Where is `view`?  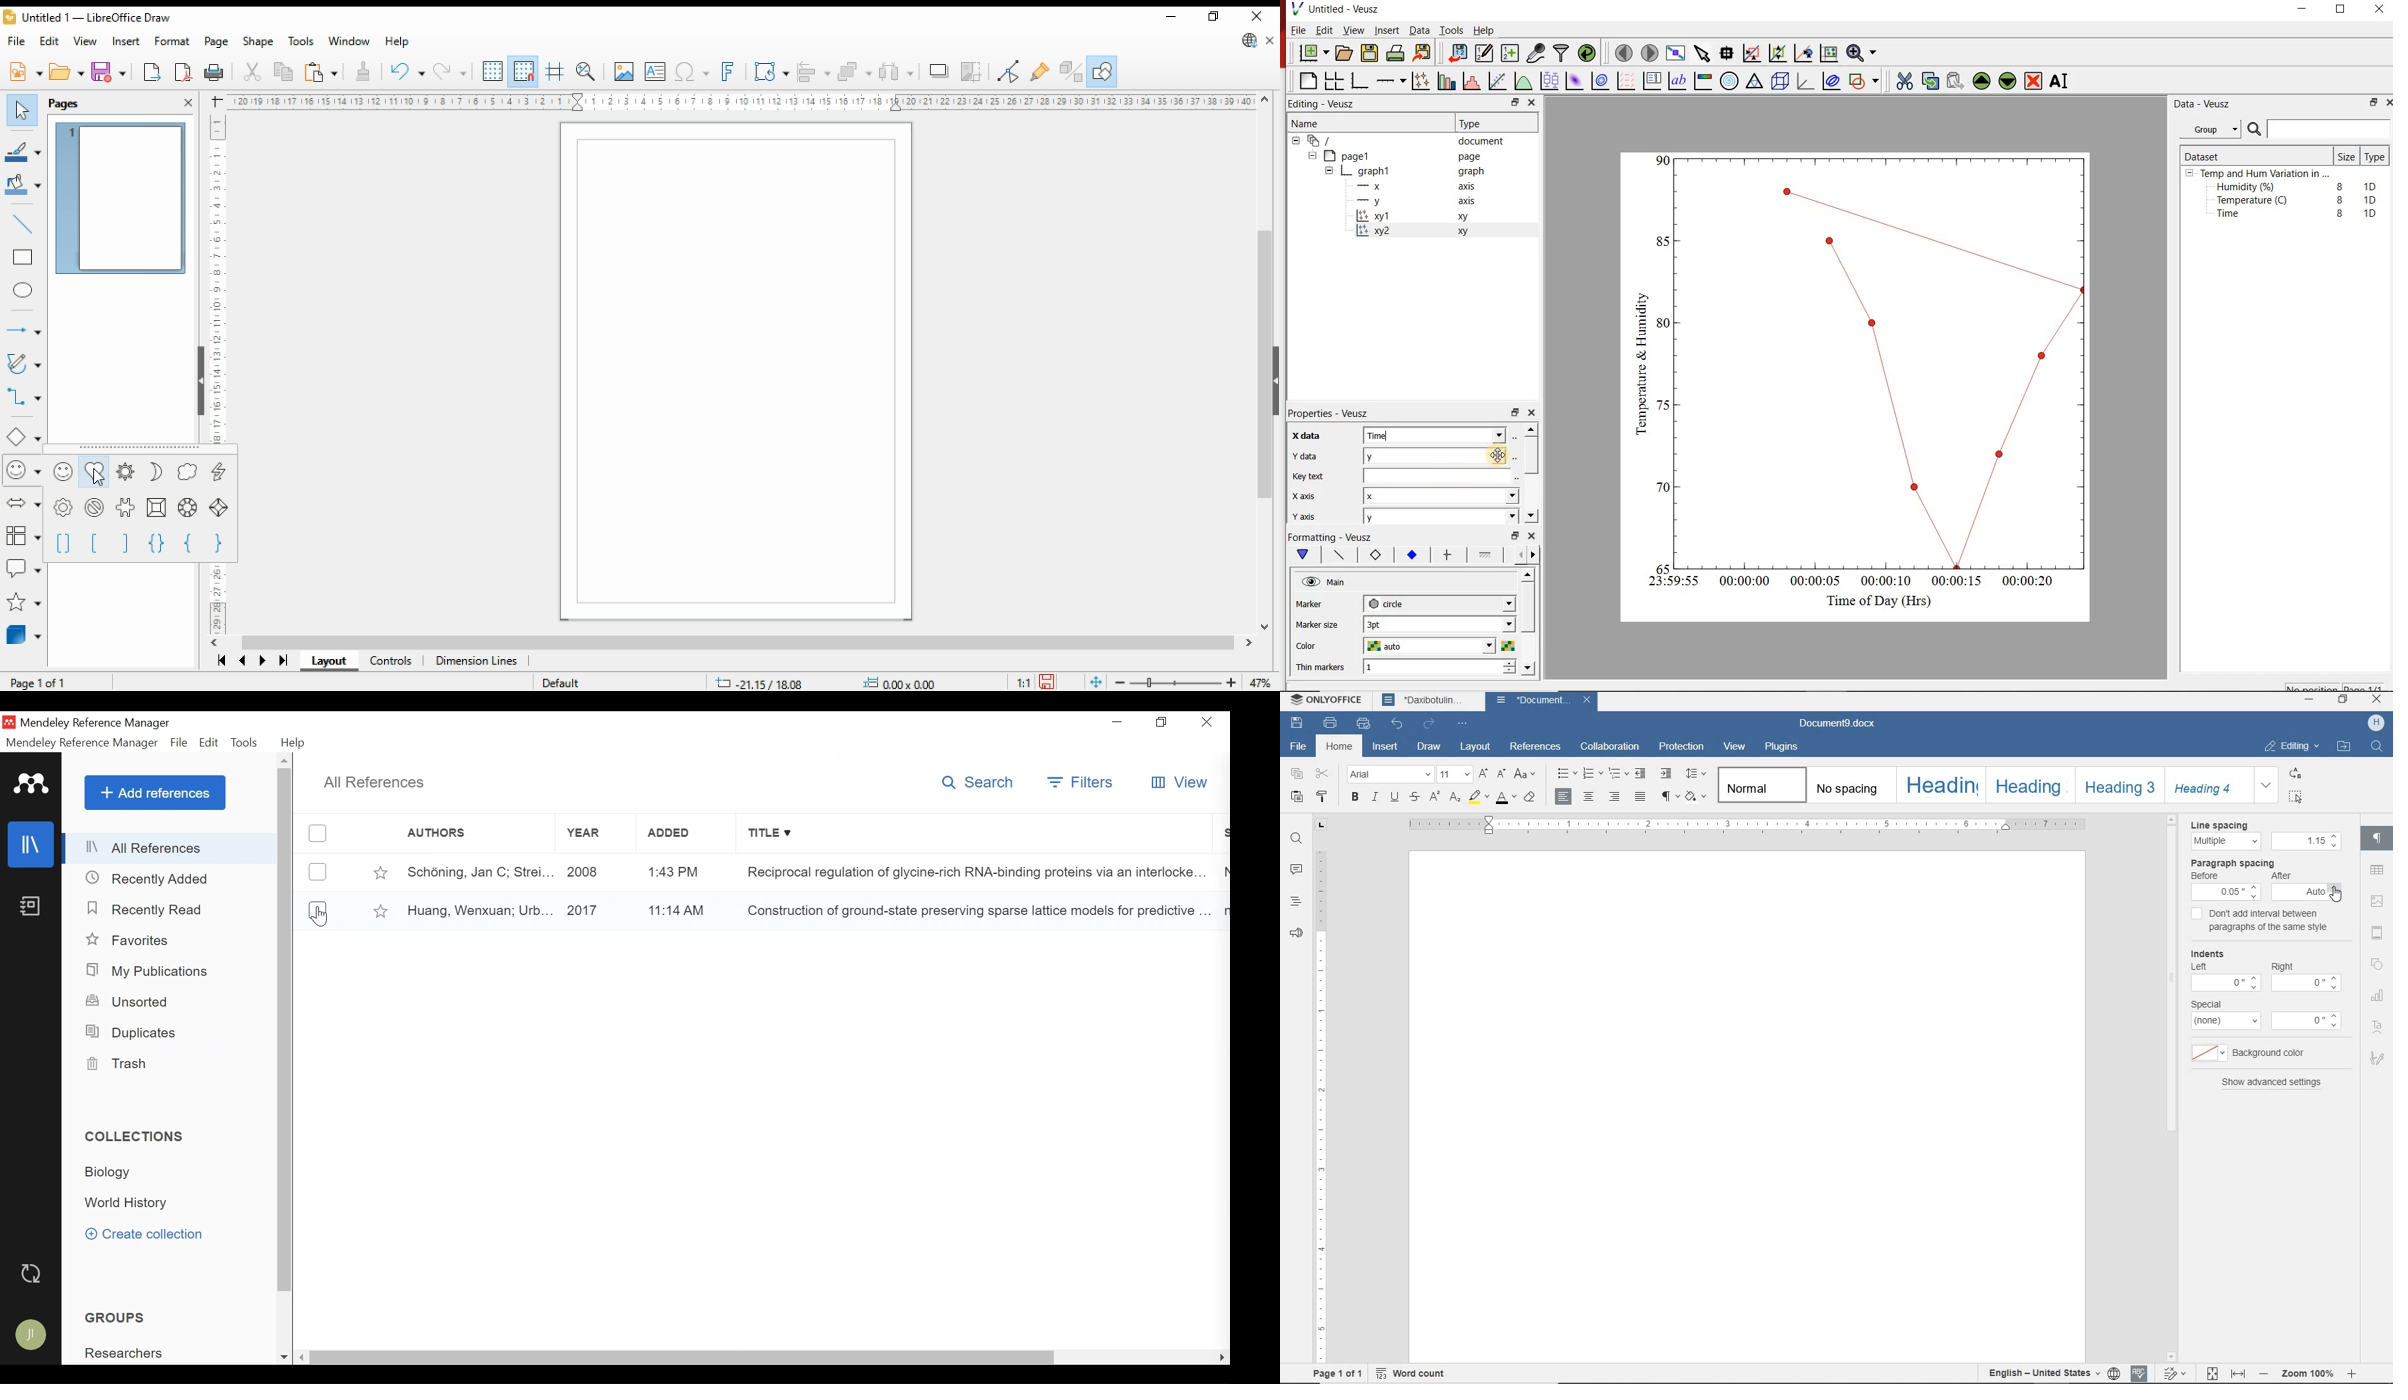
view is located at coordinates (86, 41).